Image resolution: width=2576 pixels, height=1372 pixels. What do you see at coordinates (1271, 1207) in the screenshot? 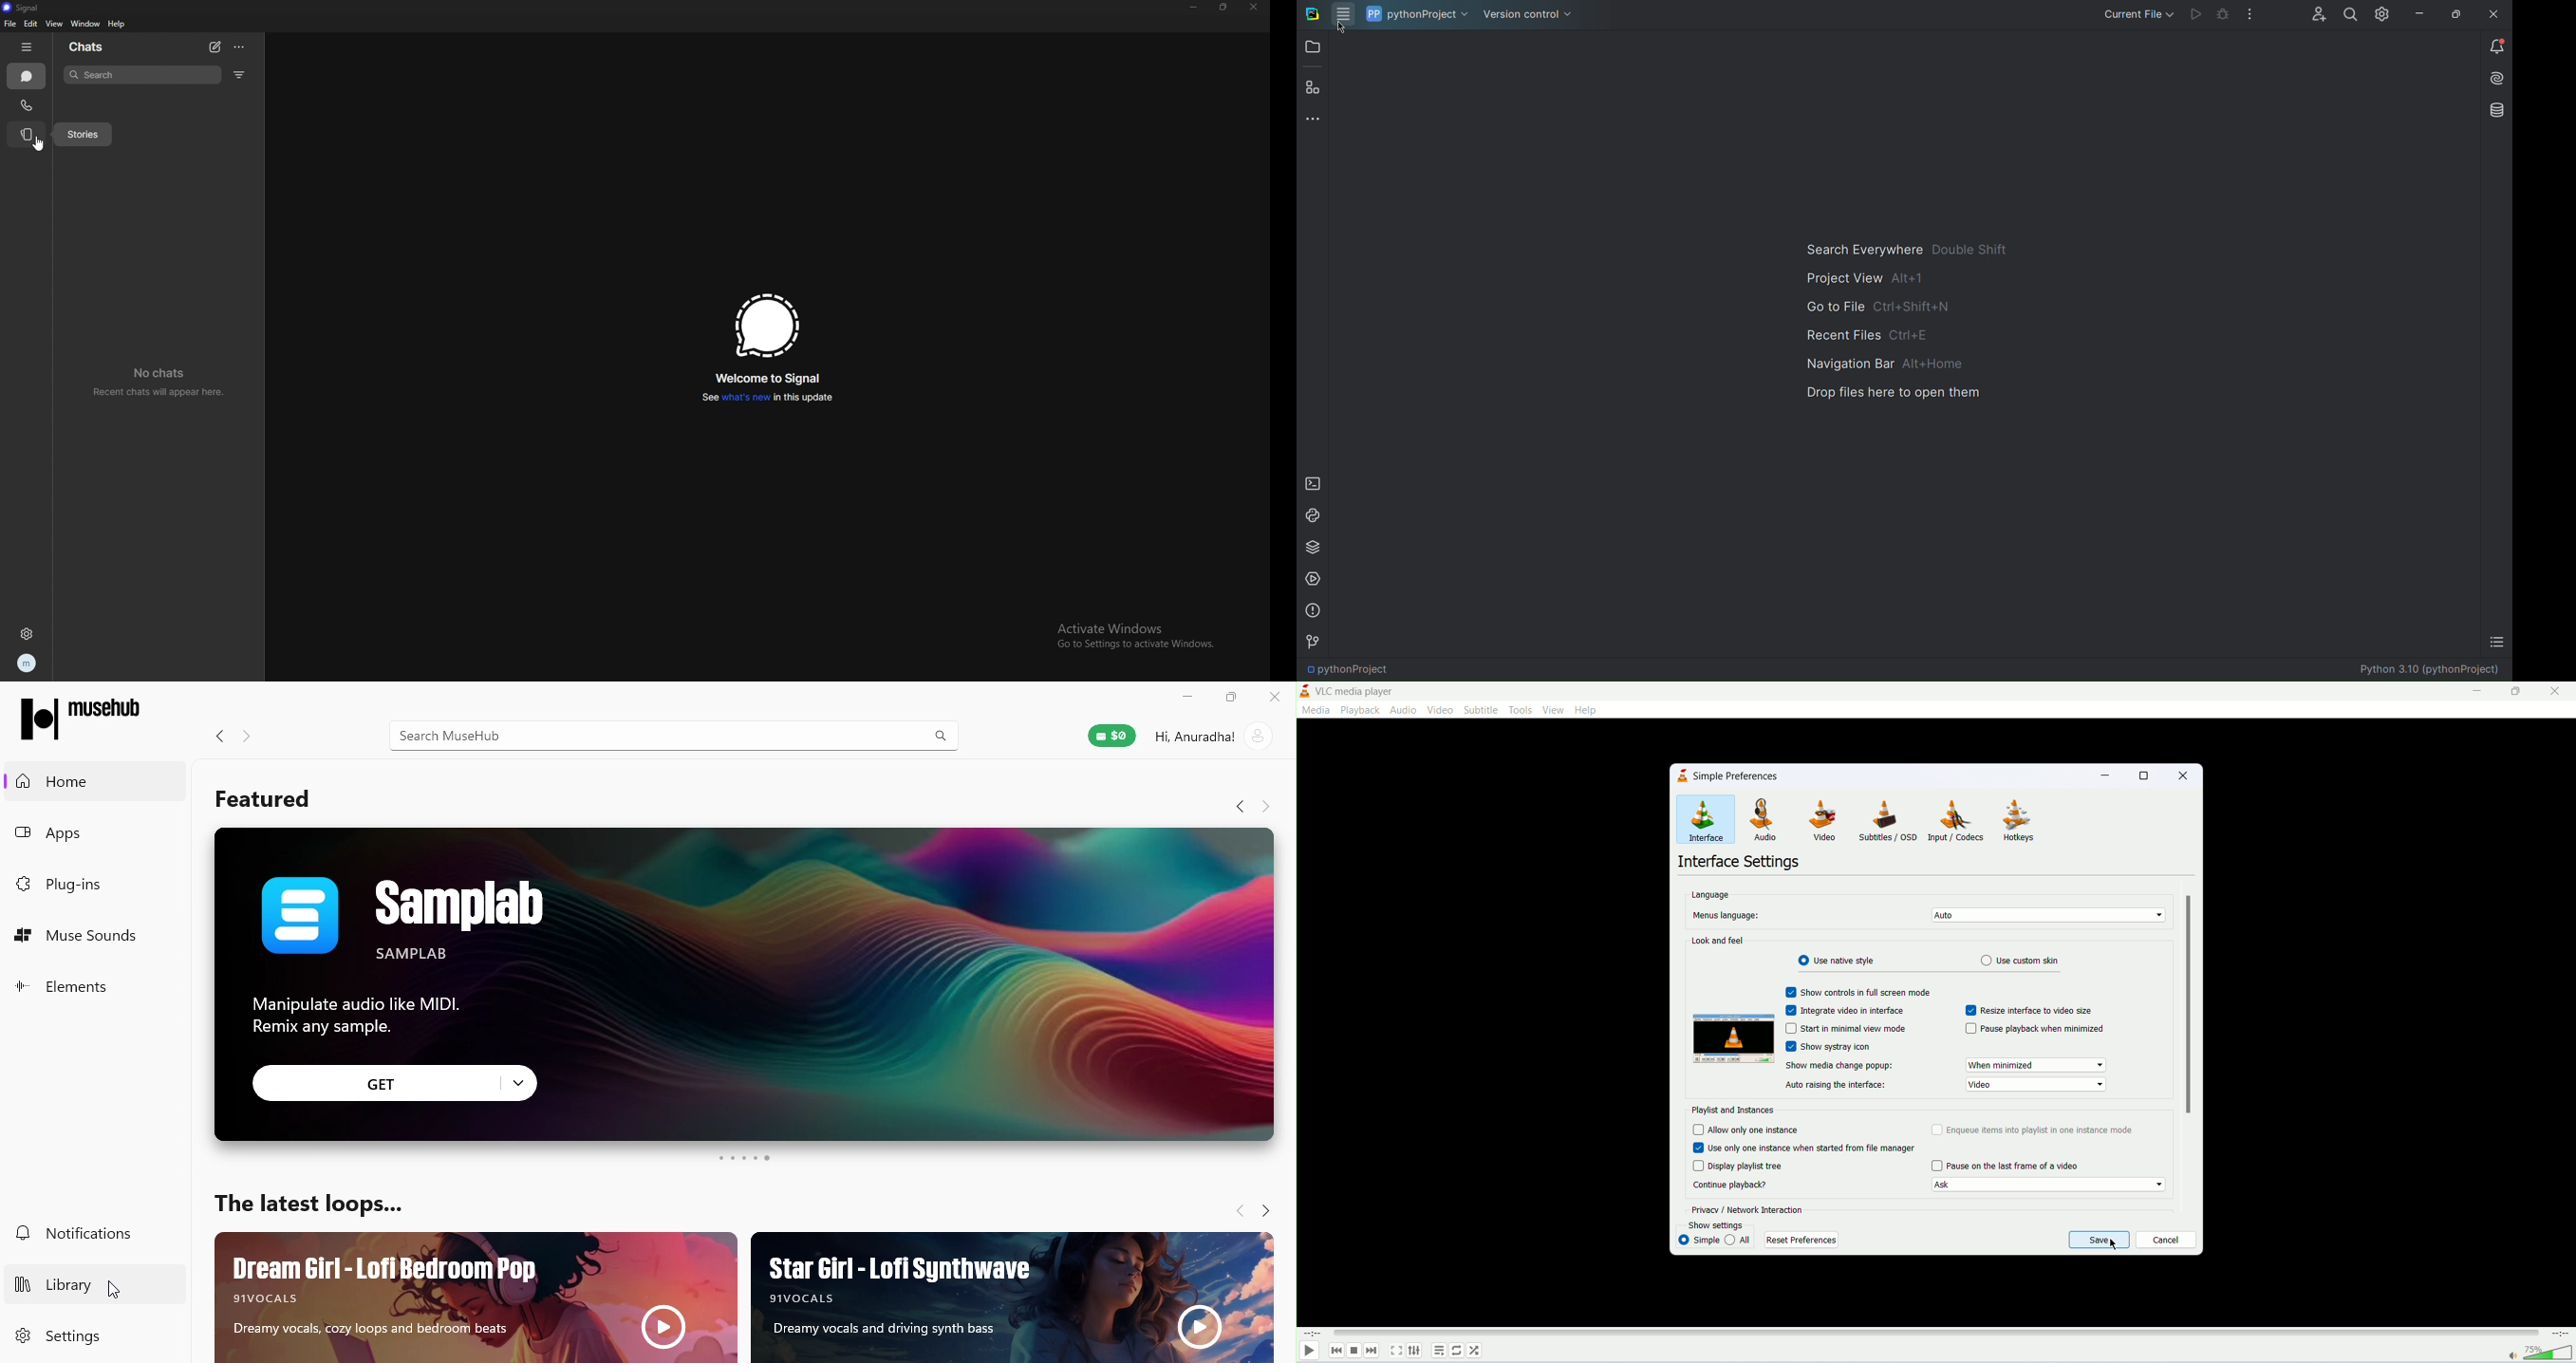
I see `Navigate forward` at bounding box center [1271, 1207].